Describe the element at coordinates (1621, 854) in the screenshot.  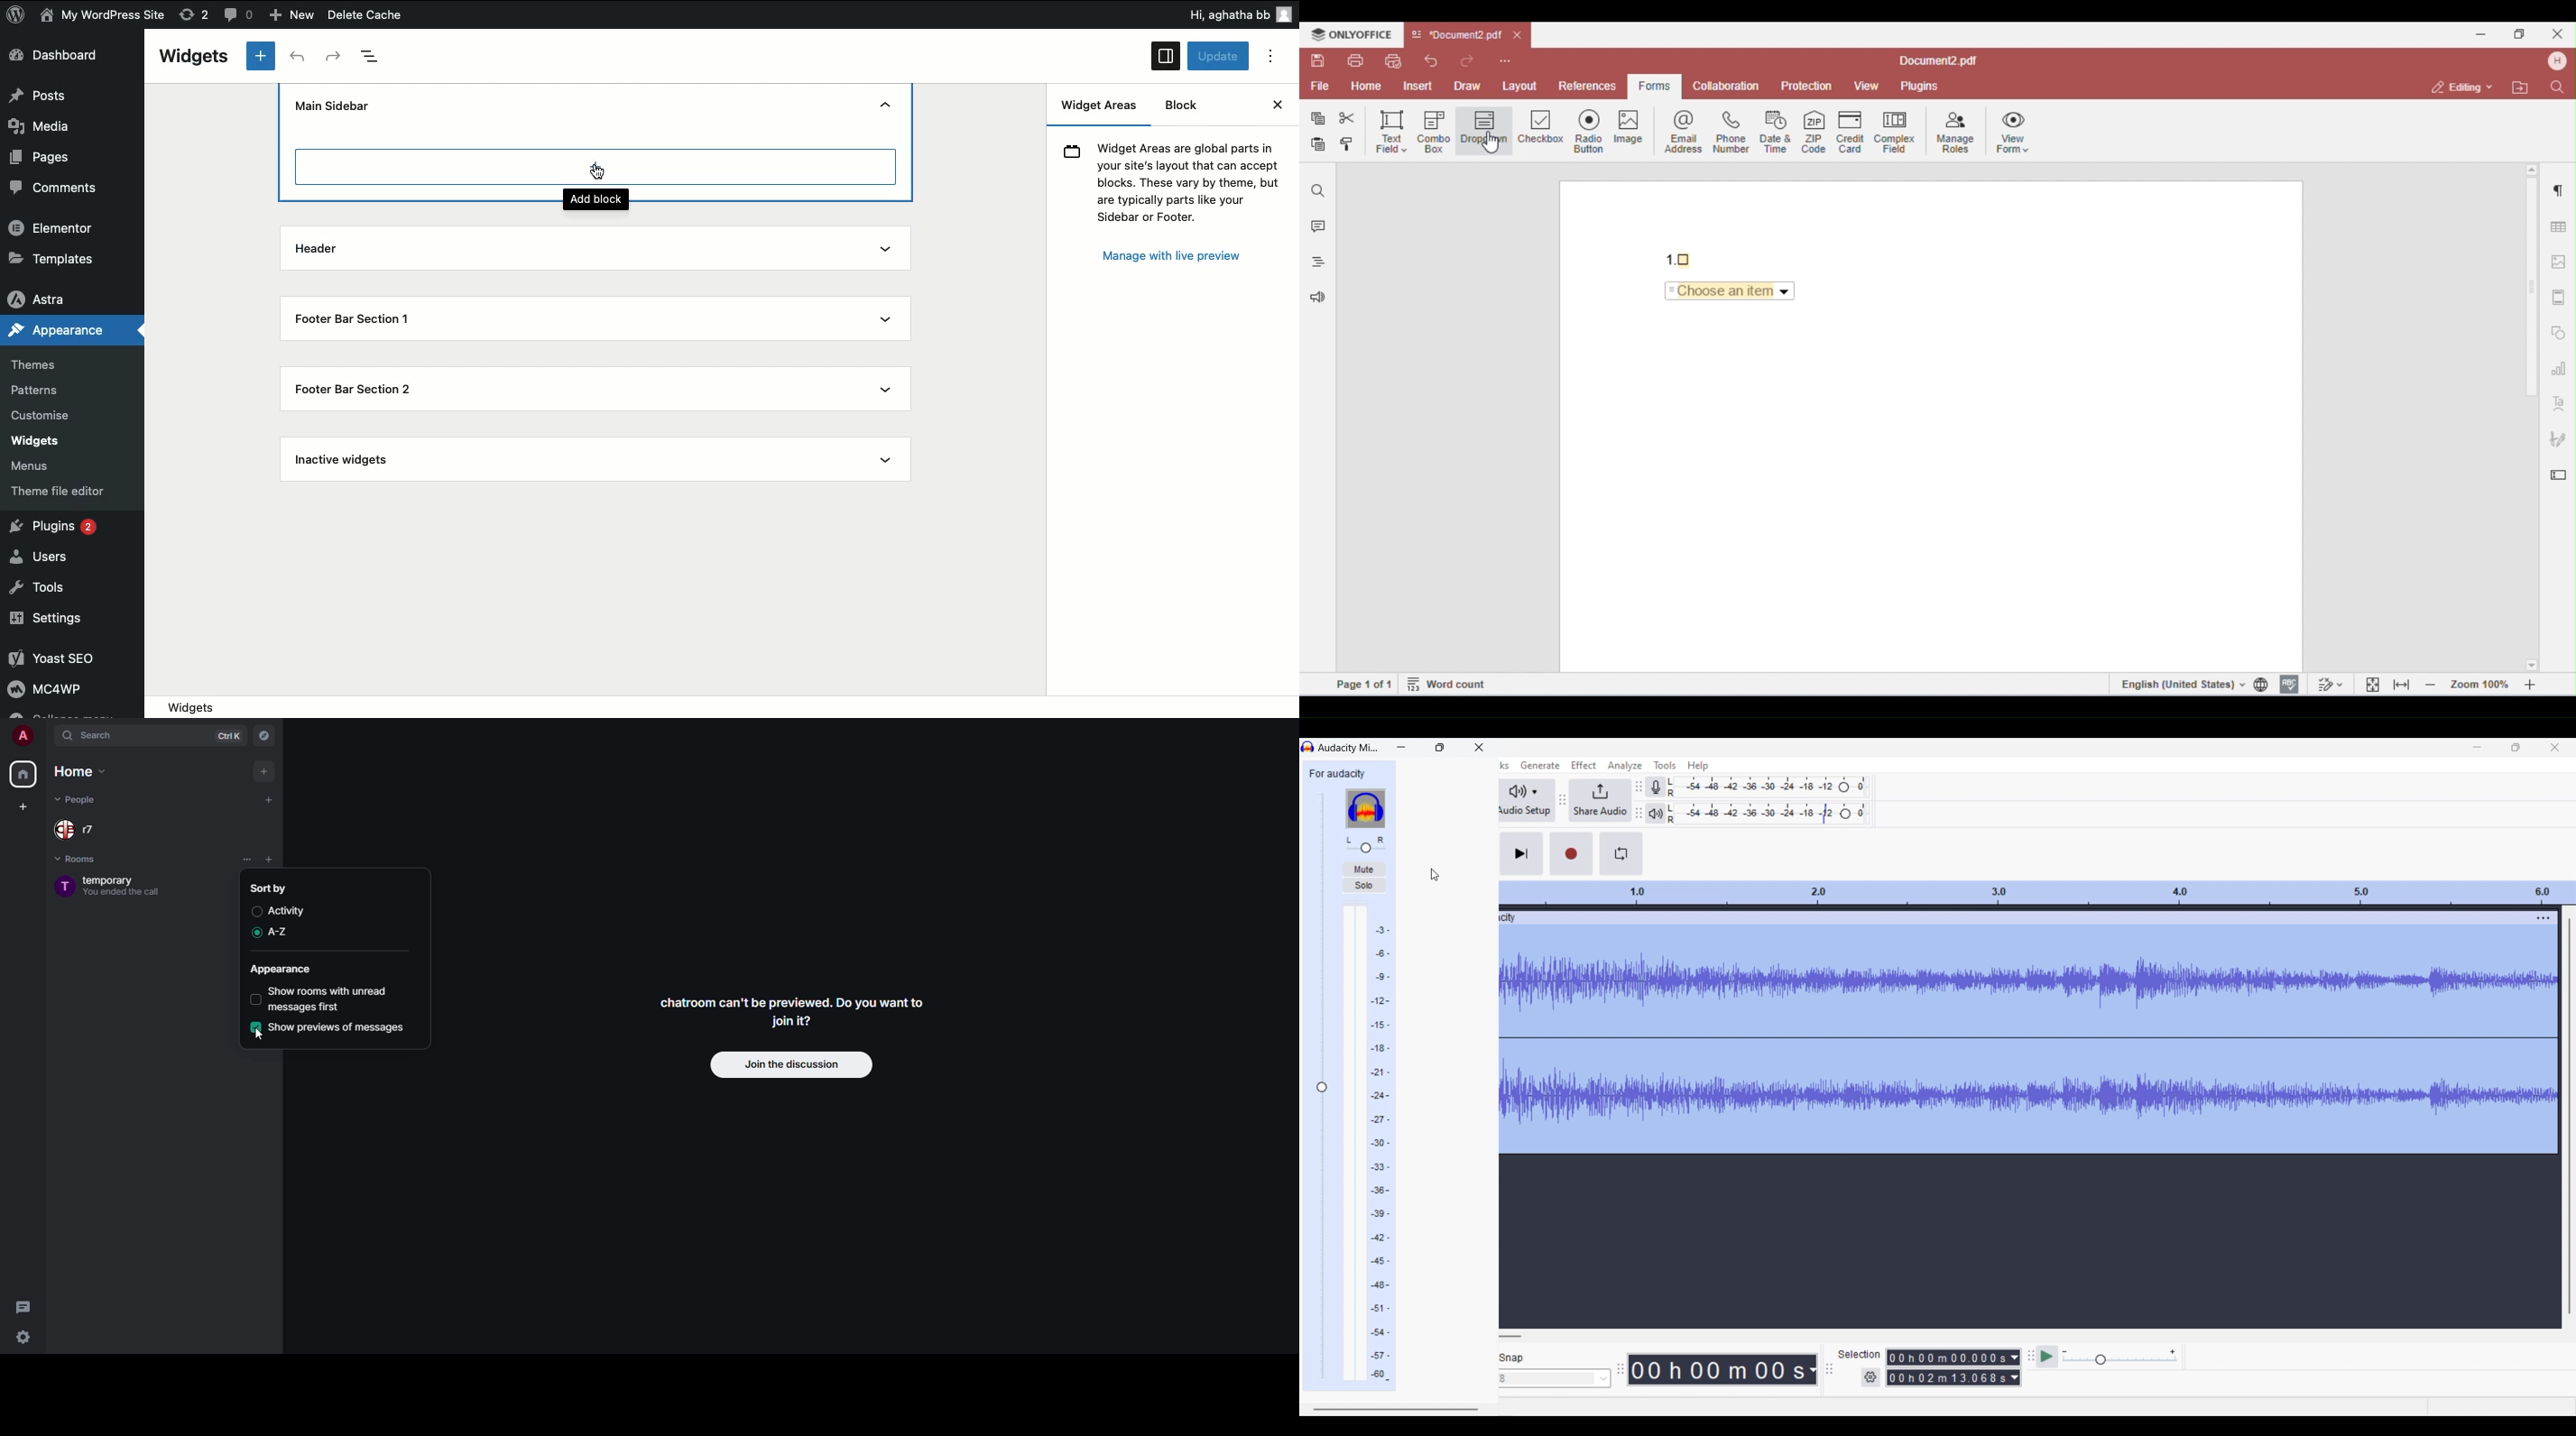
I see `Enable looping` at that location.